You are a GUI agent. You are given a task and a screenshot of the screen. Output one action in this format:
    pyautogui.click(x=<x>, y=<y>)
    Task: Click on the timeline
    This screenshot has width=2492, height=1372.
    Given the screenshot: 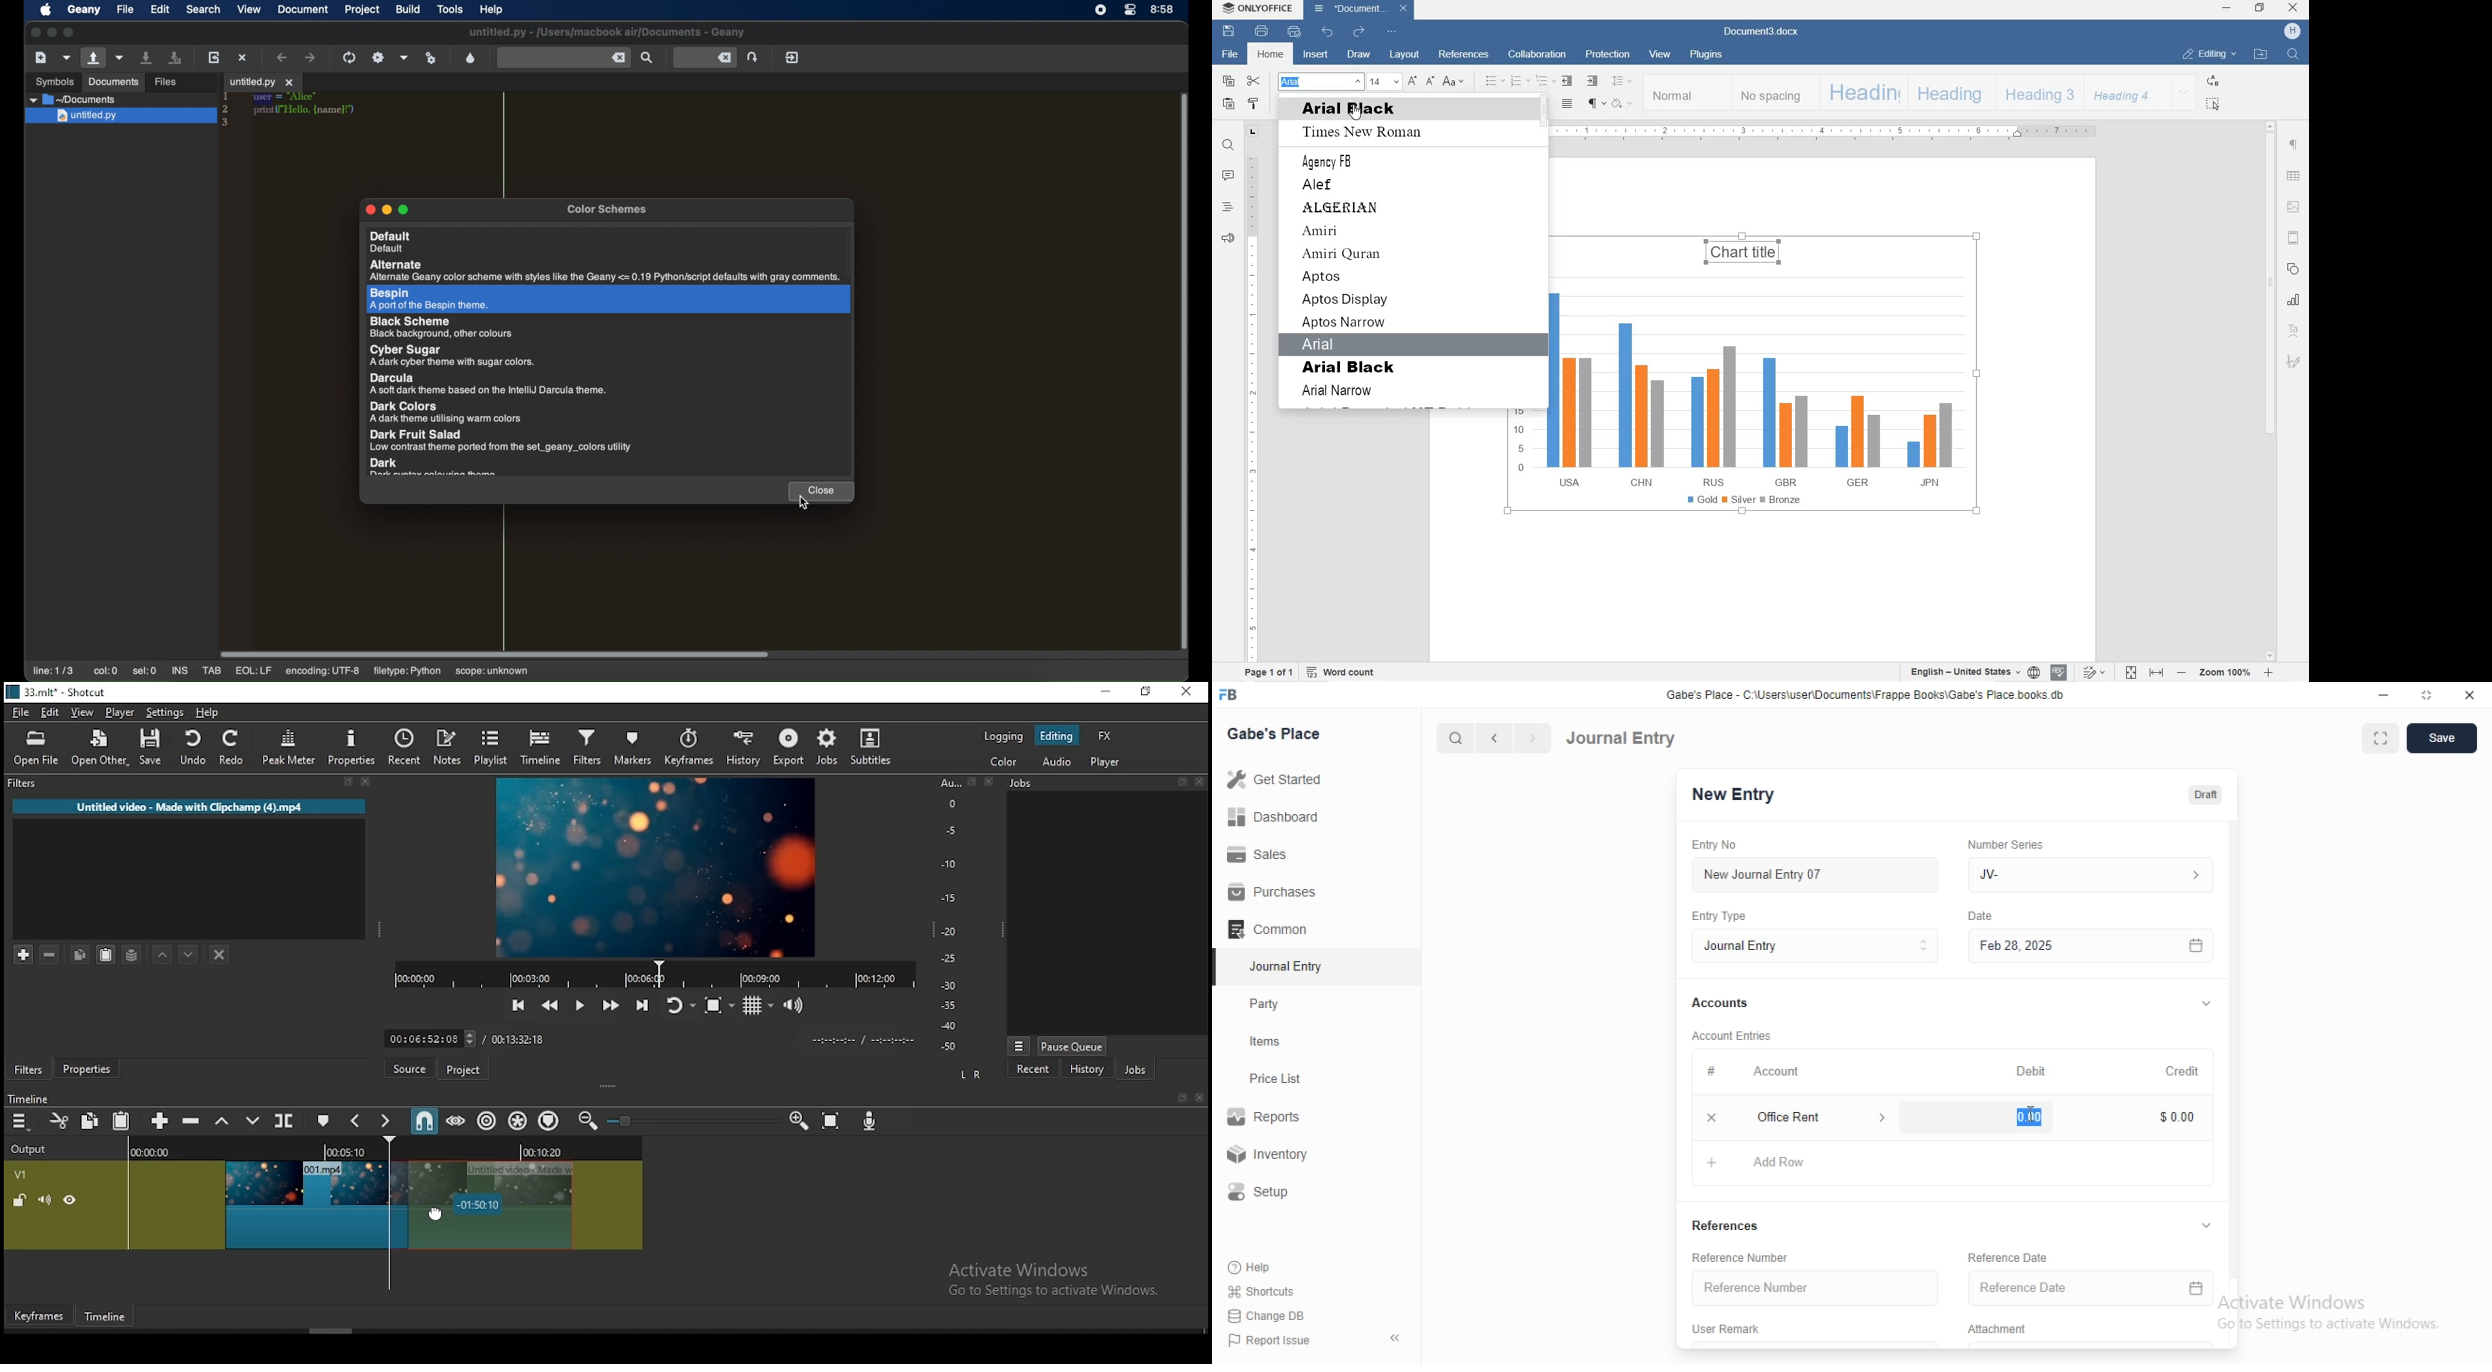 What is the action you would take?
    pyautogui.click(x=32, y=1096)
    